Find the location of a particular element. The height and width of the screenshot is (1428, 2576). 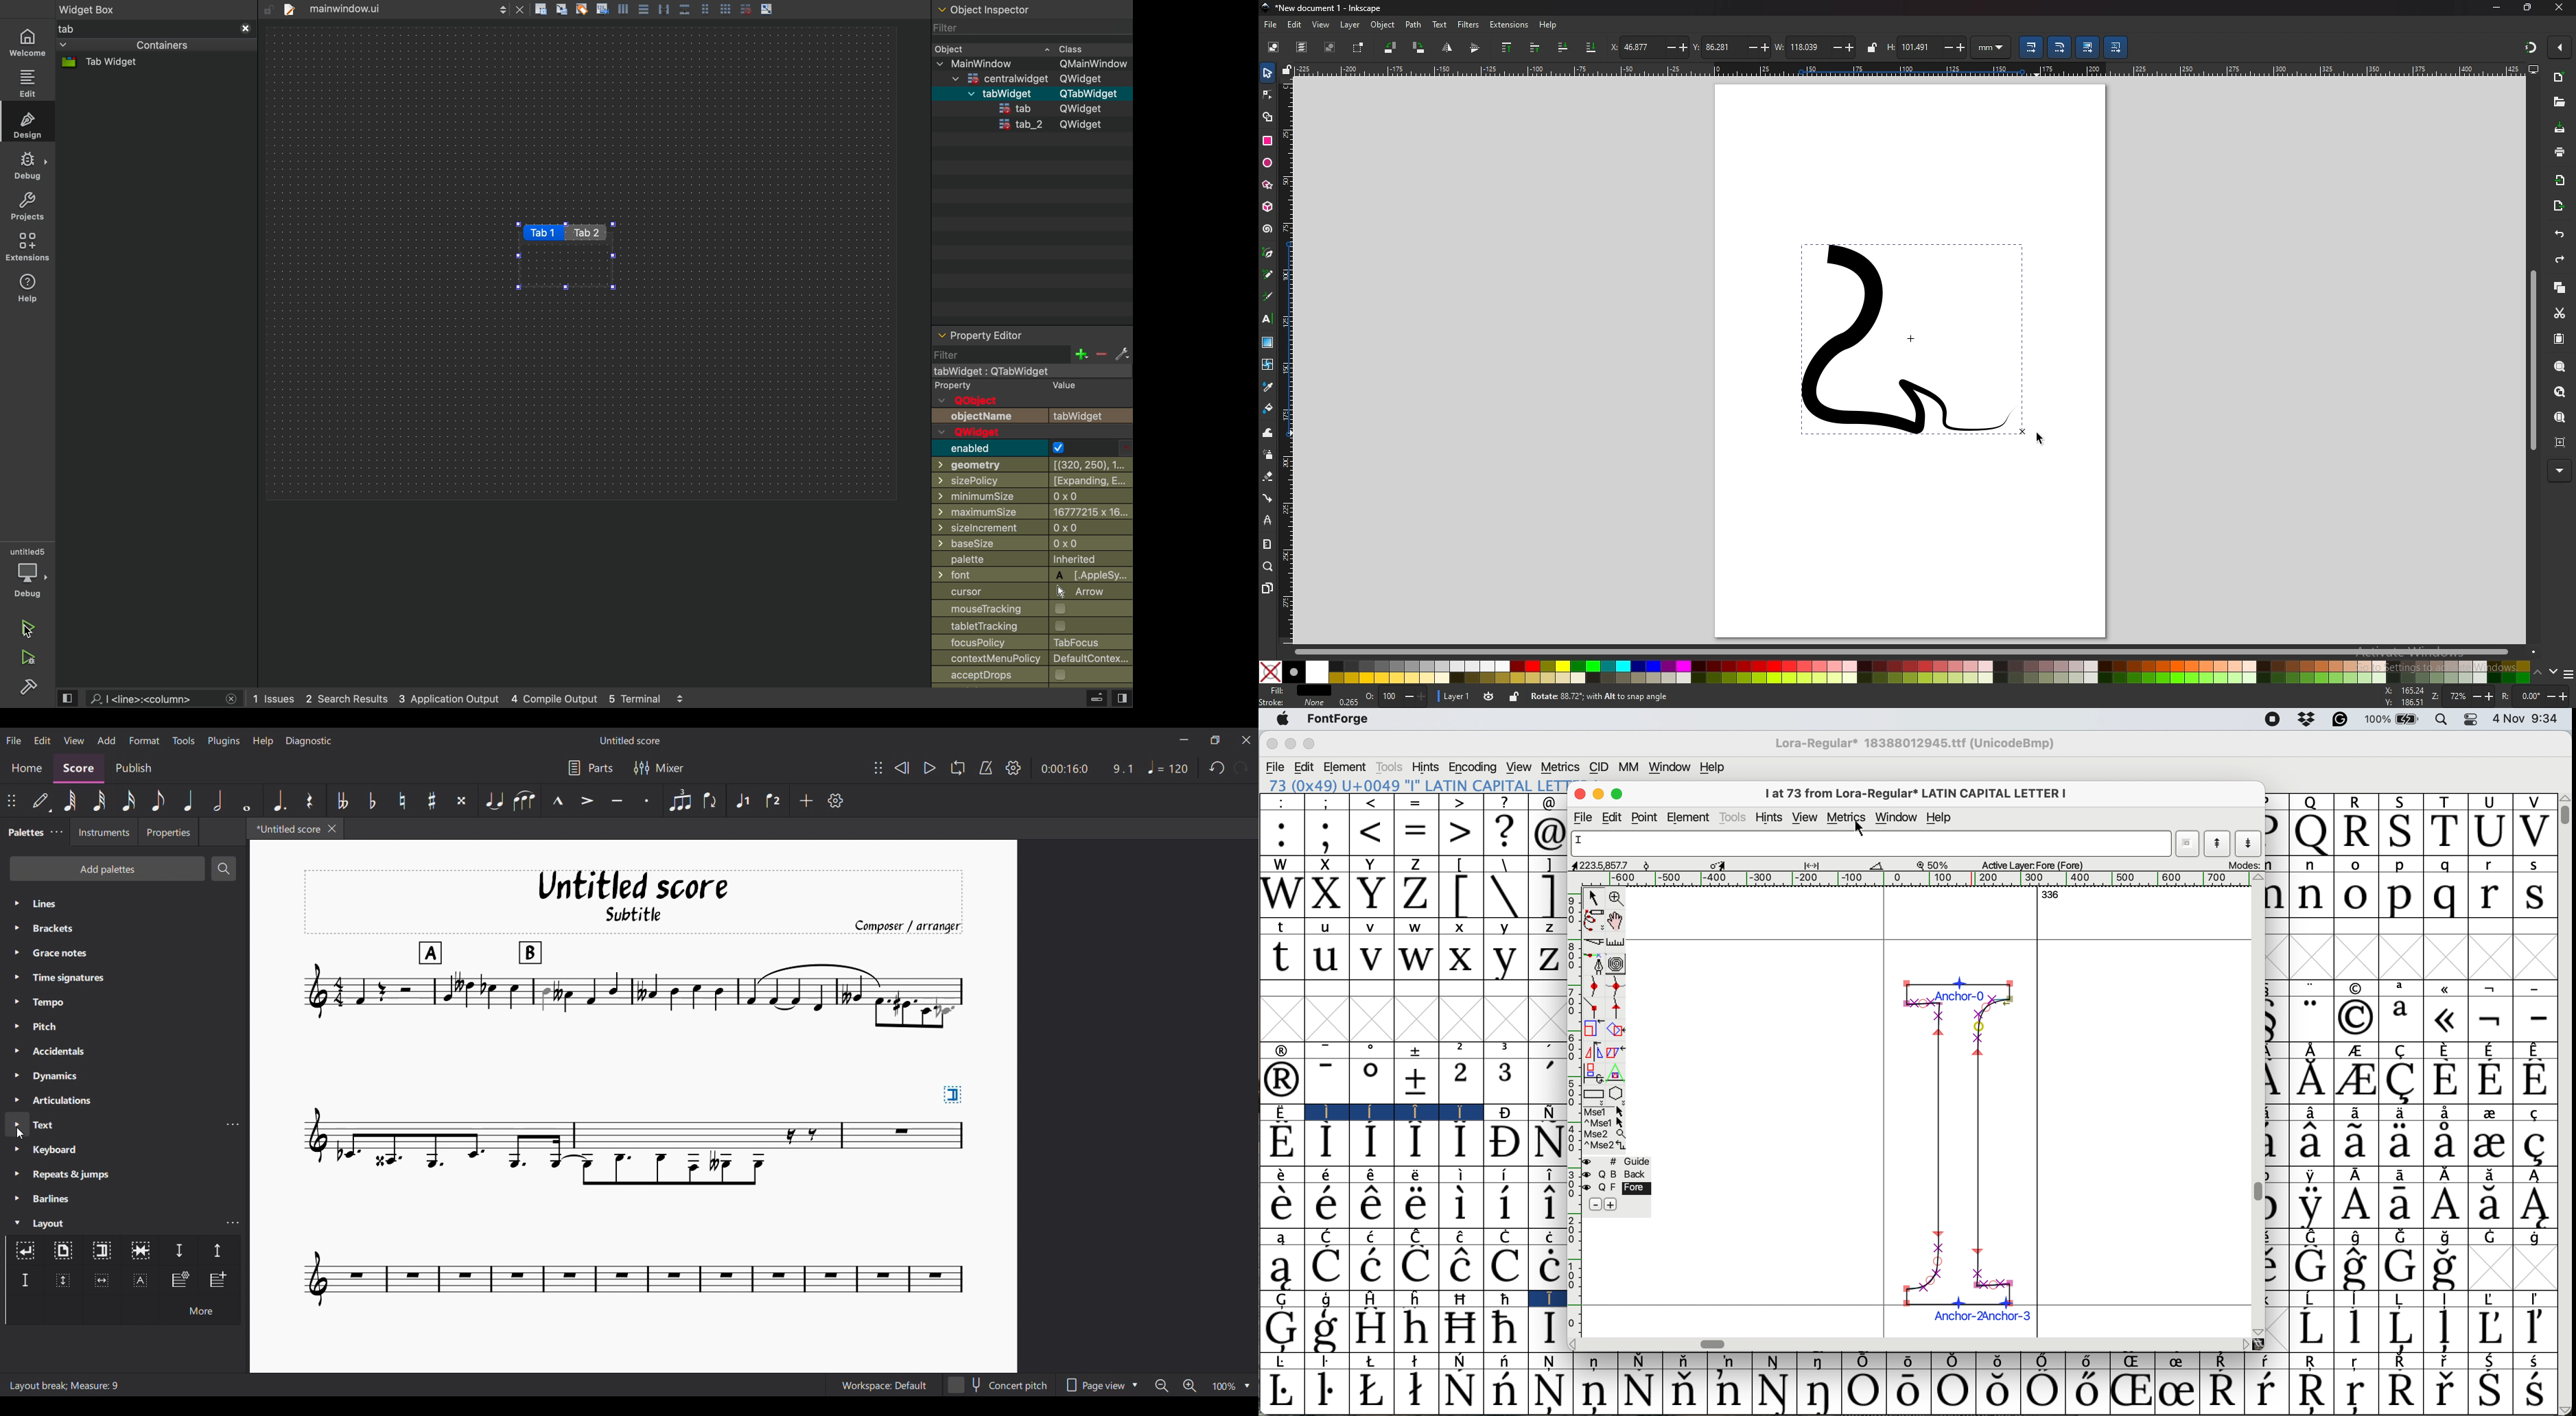

tagging is located at coordinates (581, 9).